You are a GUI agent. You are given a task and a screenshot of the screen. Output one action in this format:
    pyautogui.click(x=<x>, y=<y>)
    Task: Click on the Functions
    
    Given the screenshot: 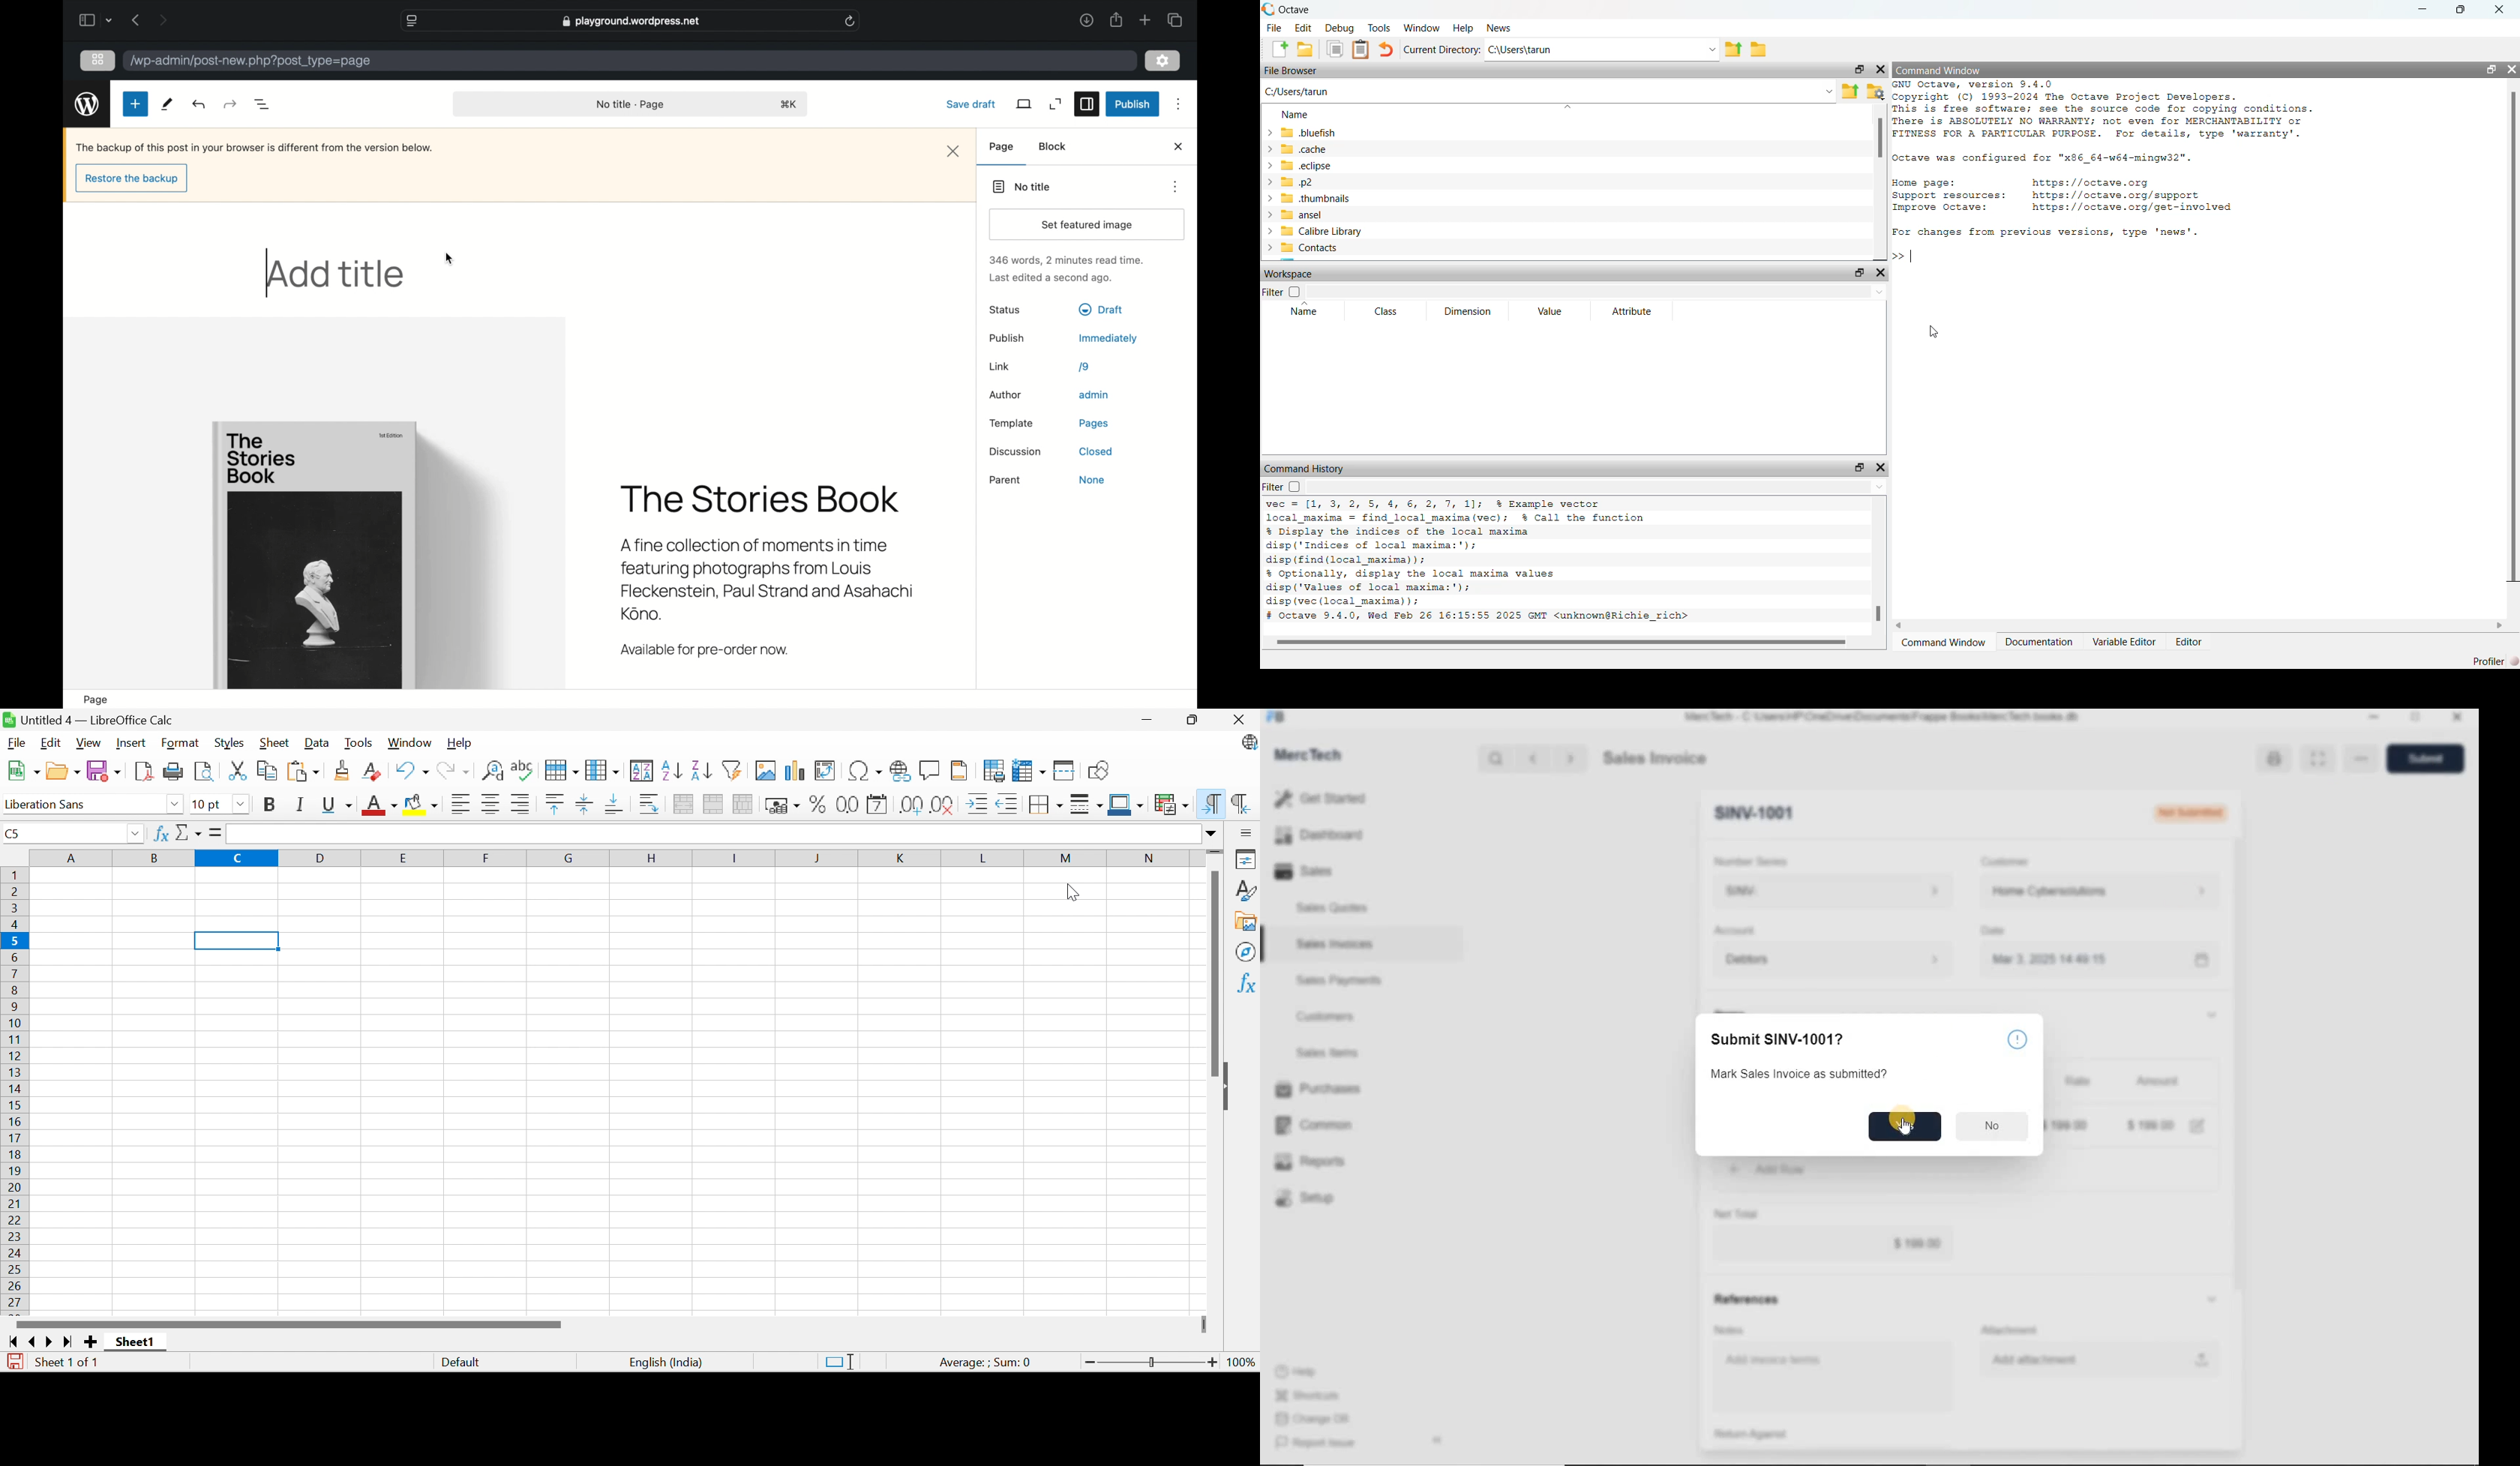 What is the action you would take?
    pyautogui.click(x=1246, y=982)
    